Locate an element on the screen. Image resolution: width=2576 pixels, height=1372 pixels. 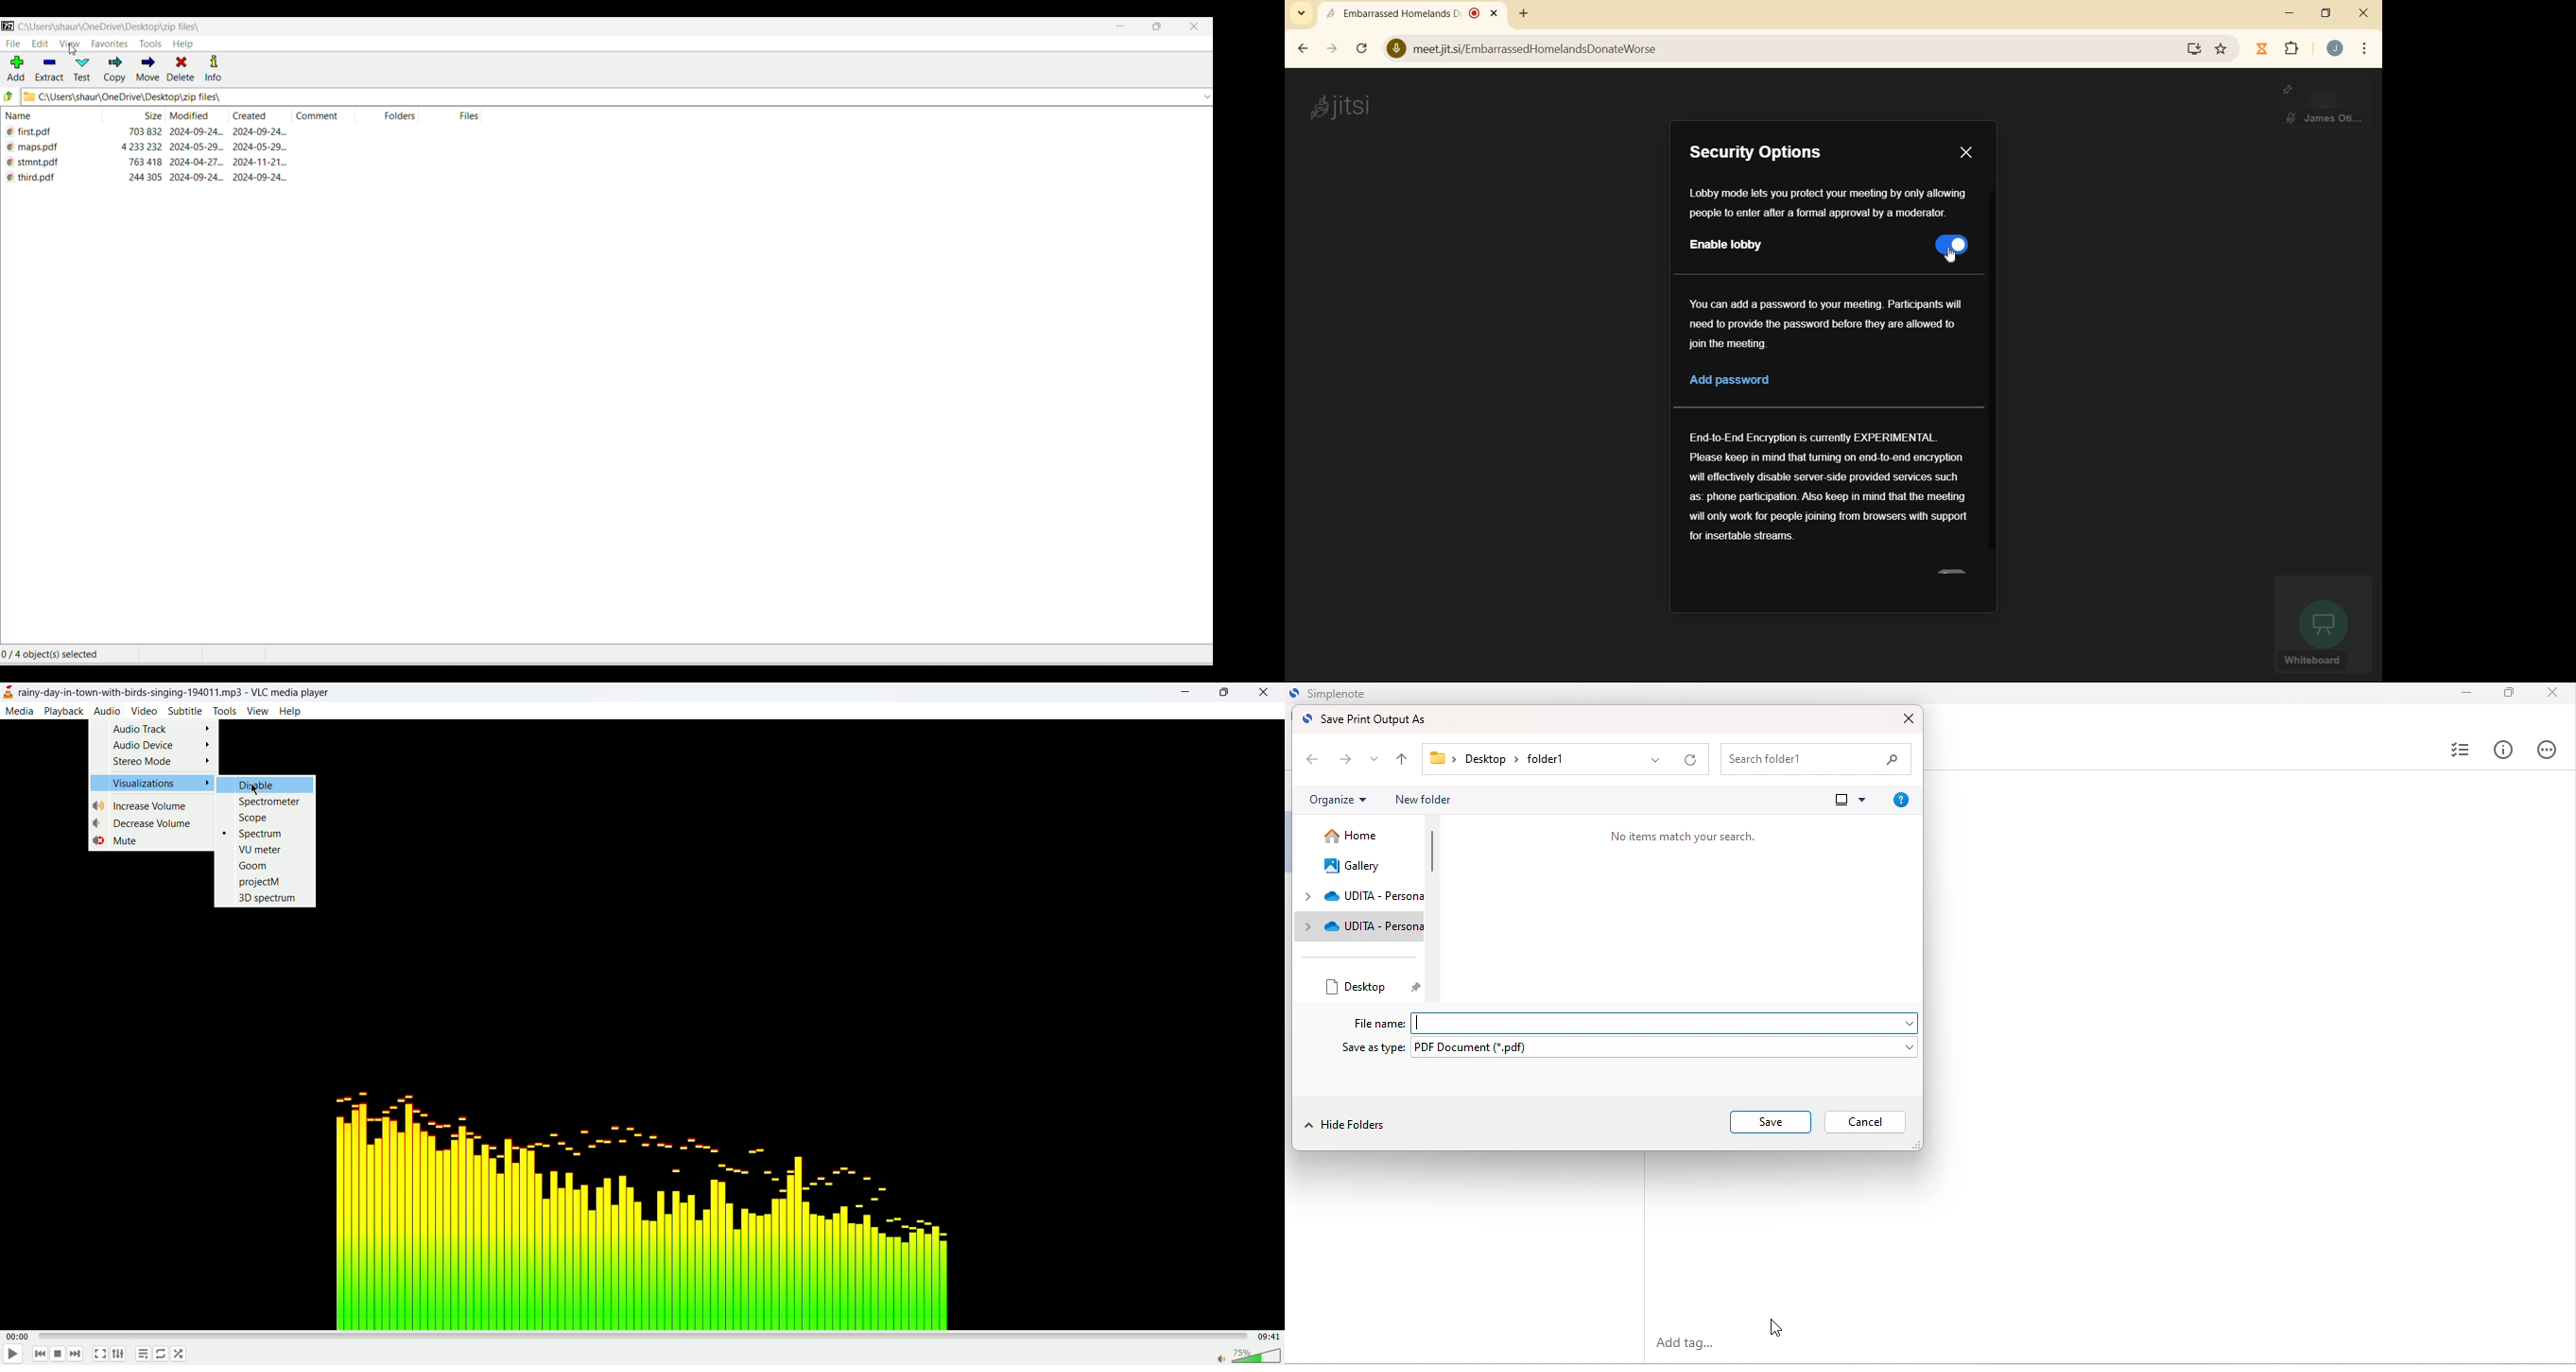
visualization is located at coordinates (151, 783).